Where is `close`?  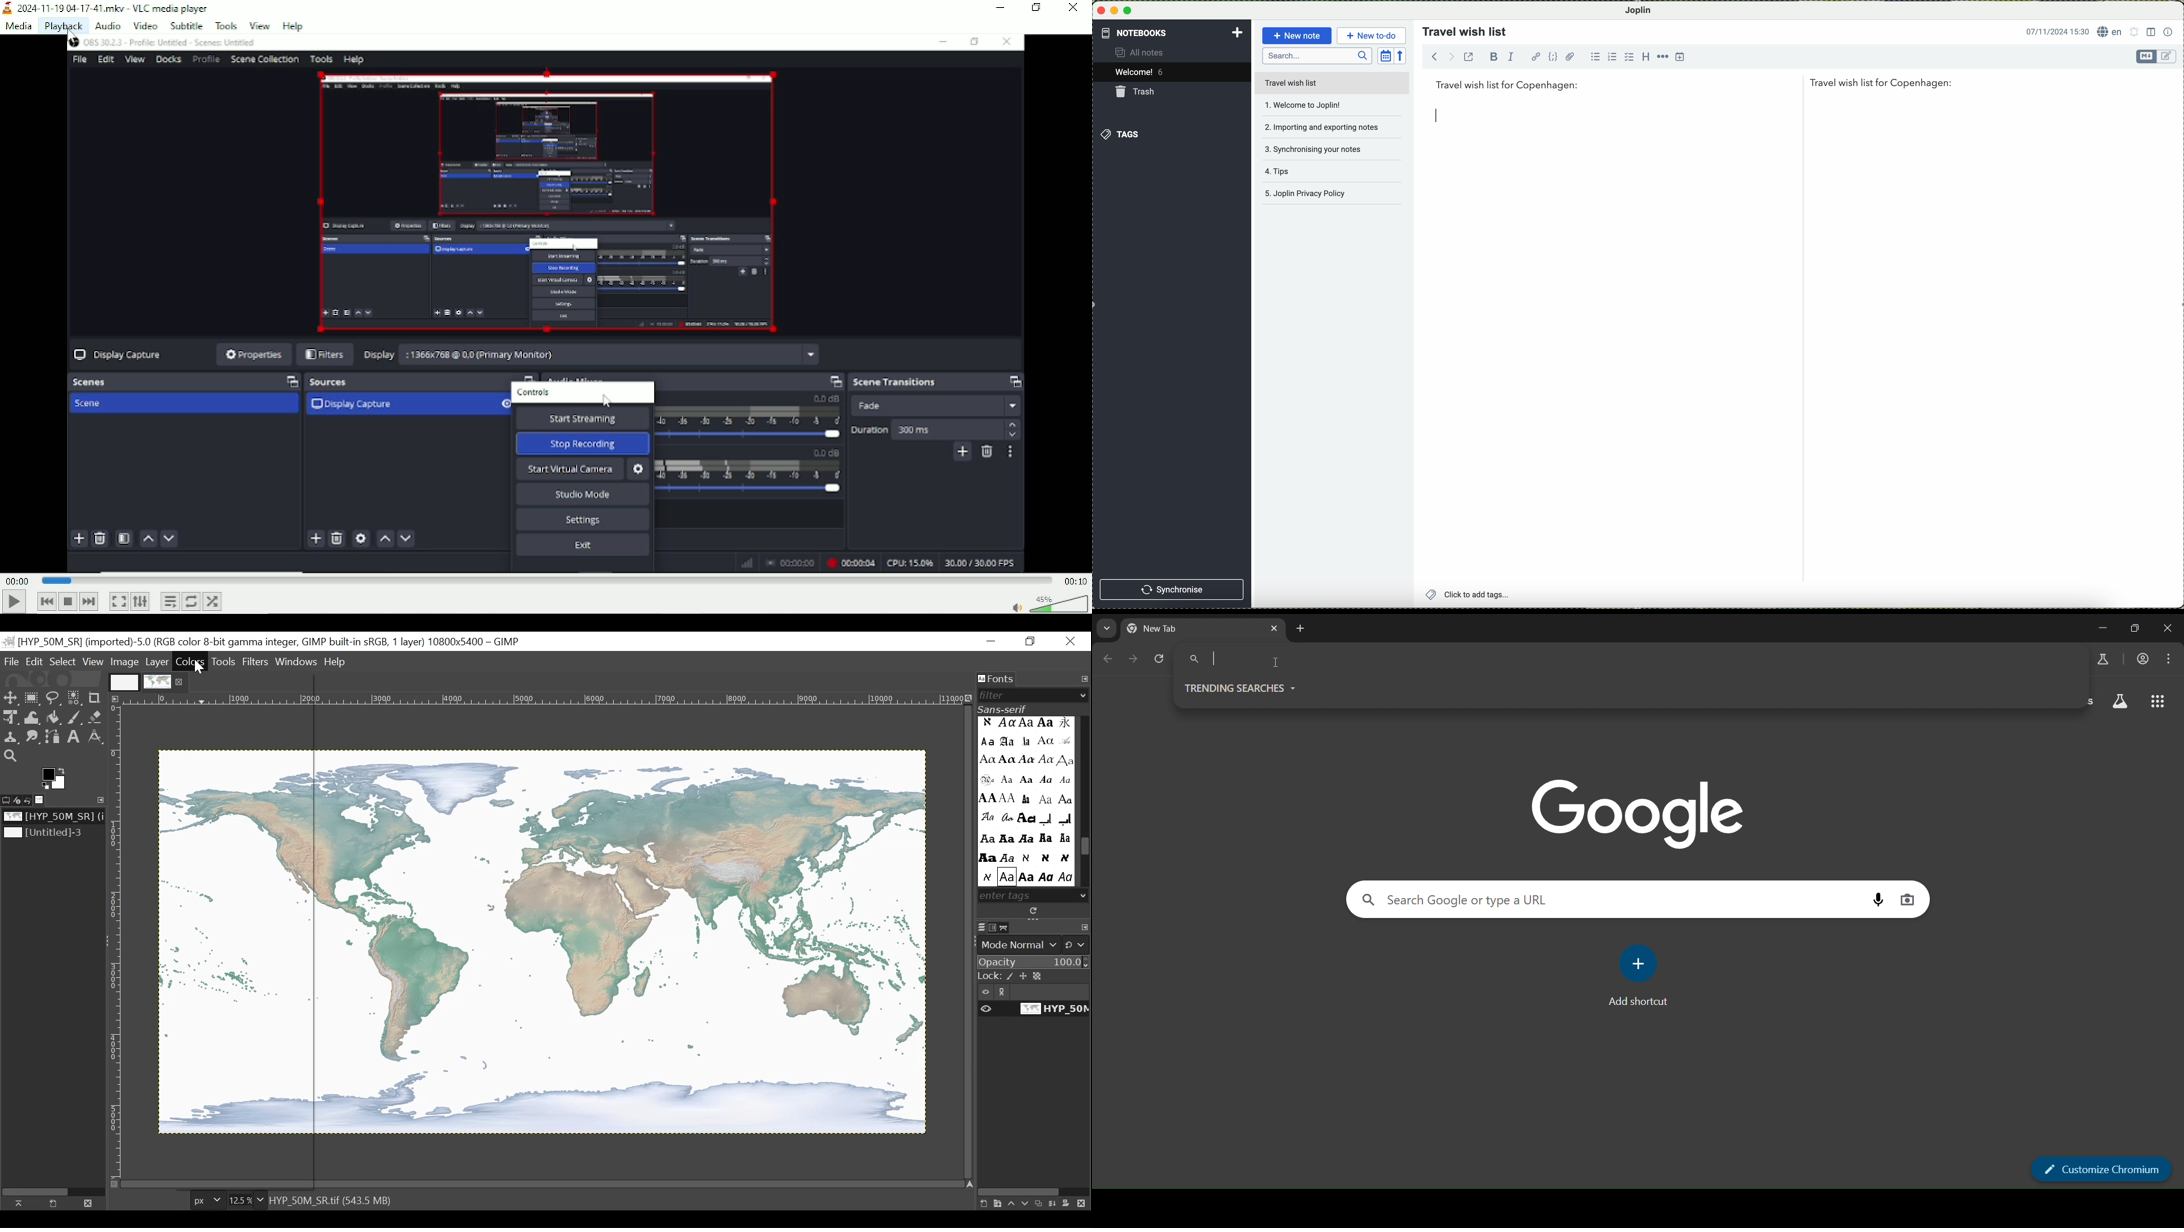 close is located at coordinates (1100, 11).